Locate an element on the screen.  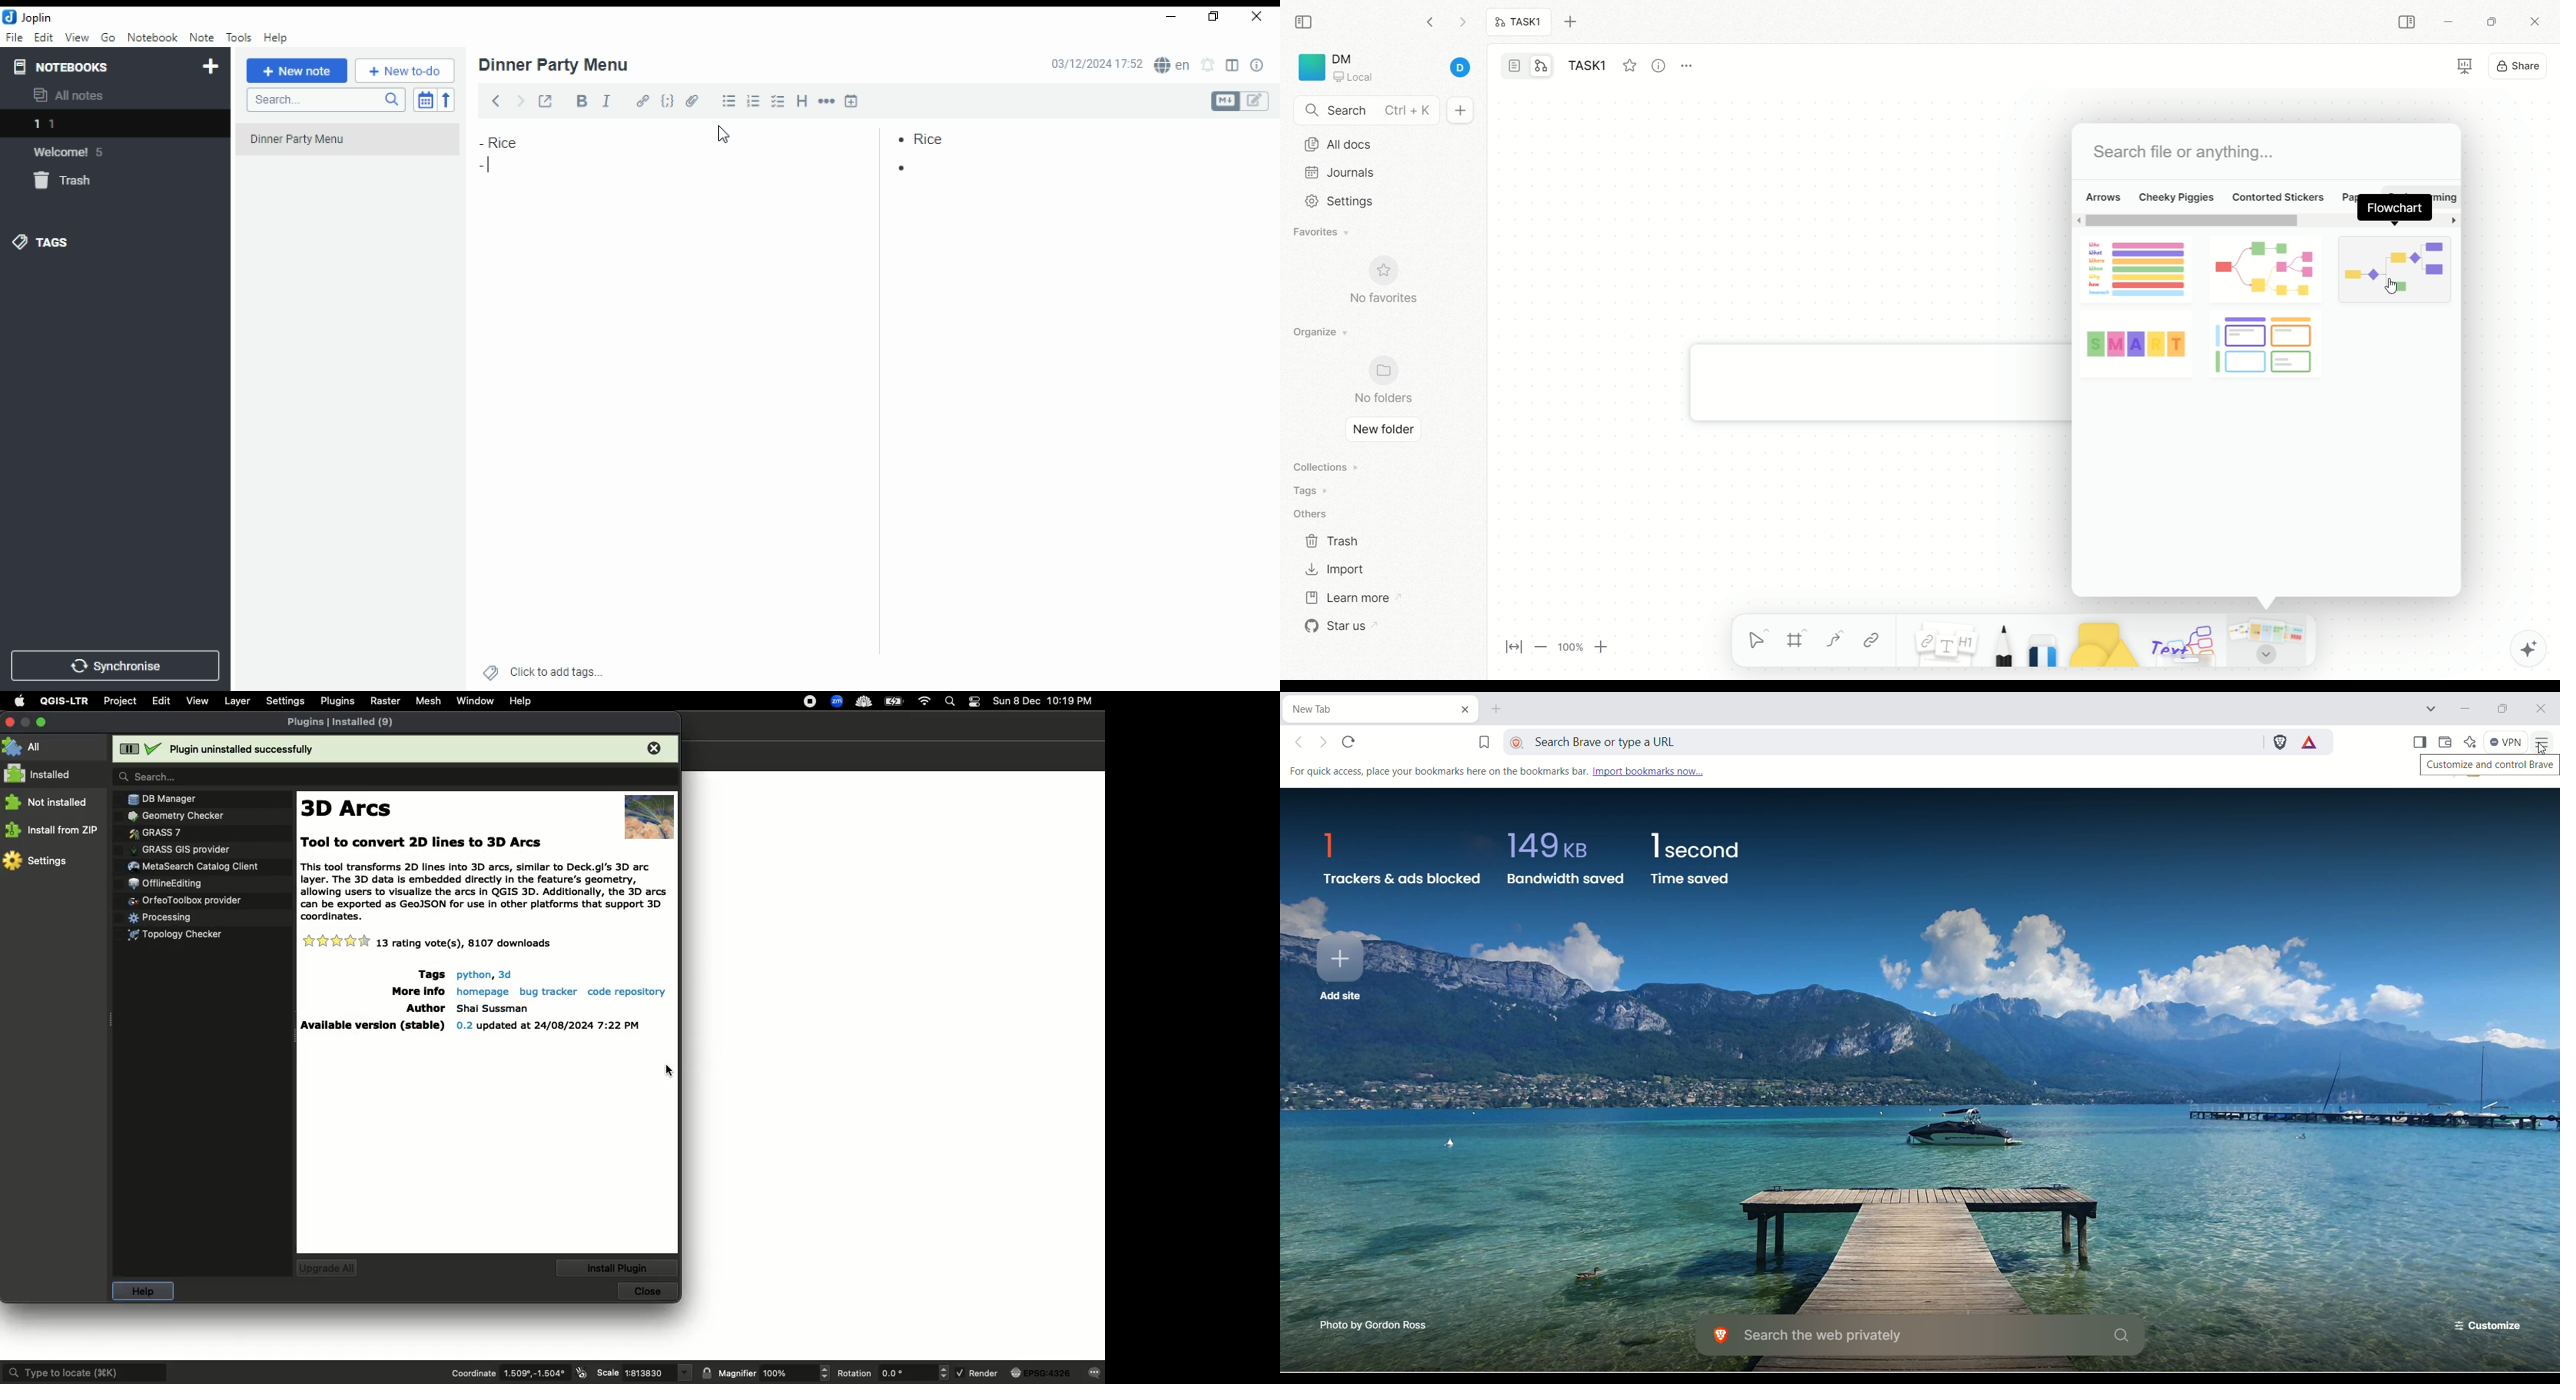
VPN is located at coordinates (2506, 741).